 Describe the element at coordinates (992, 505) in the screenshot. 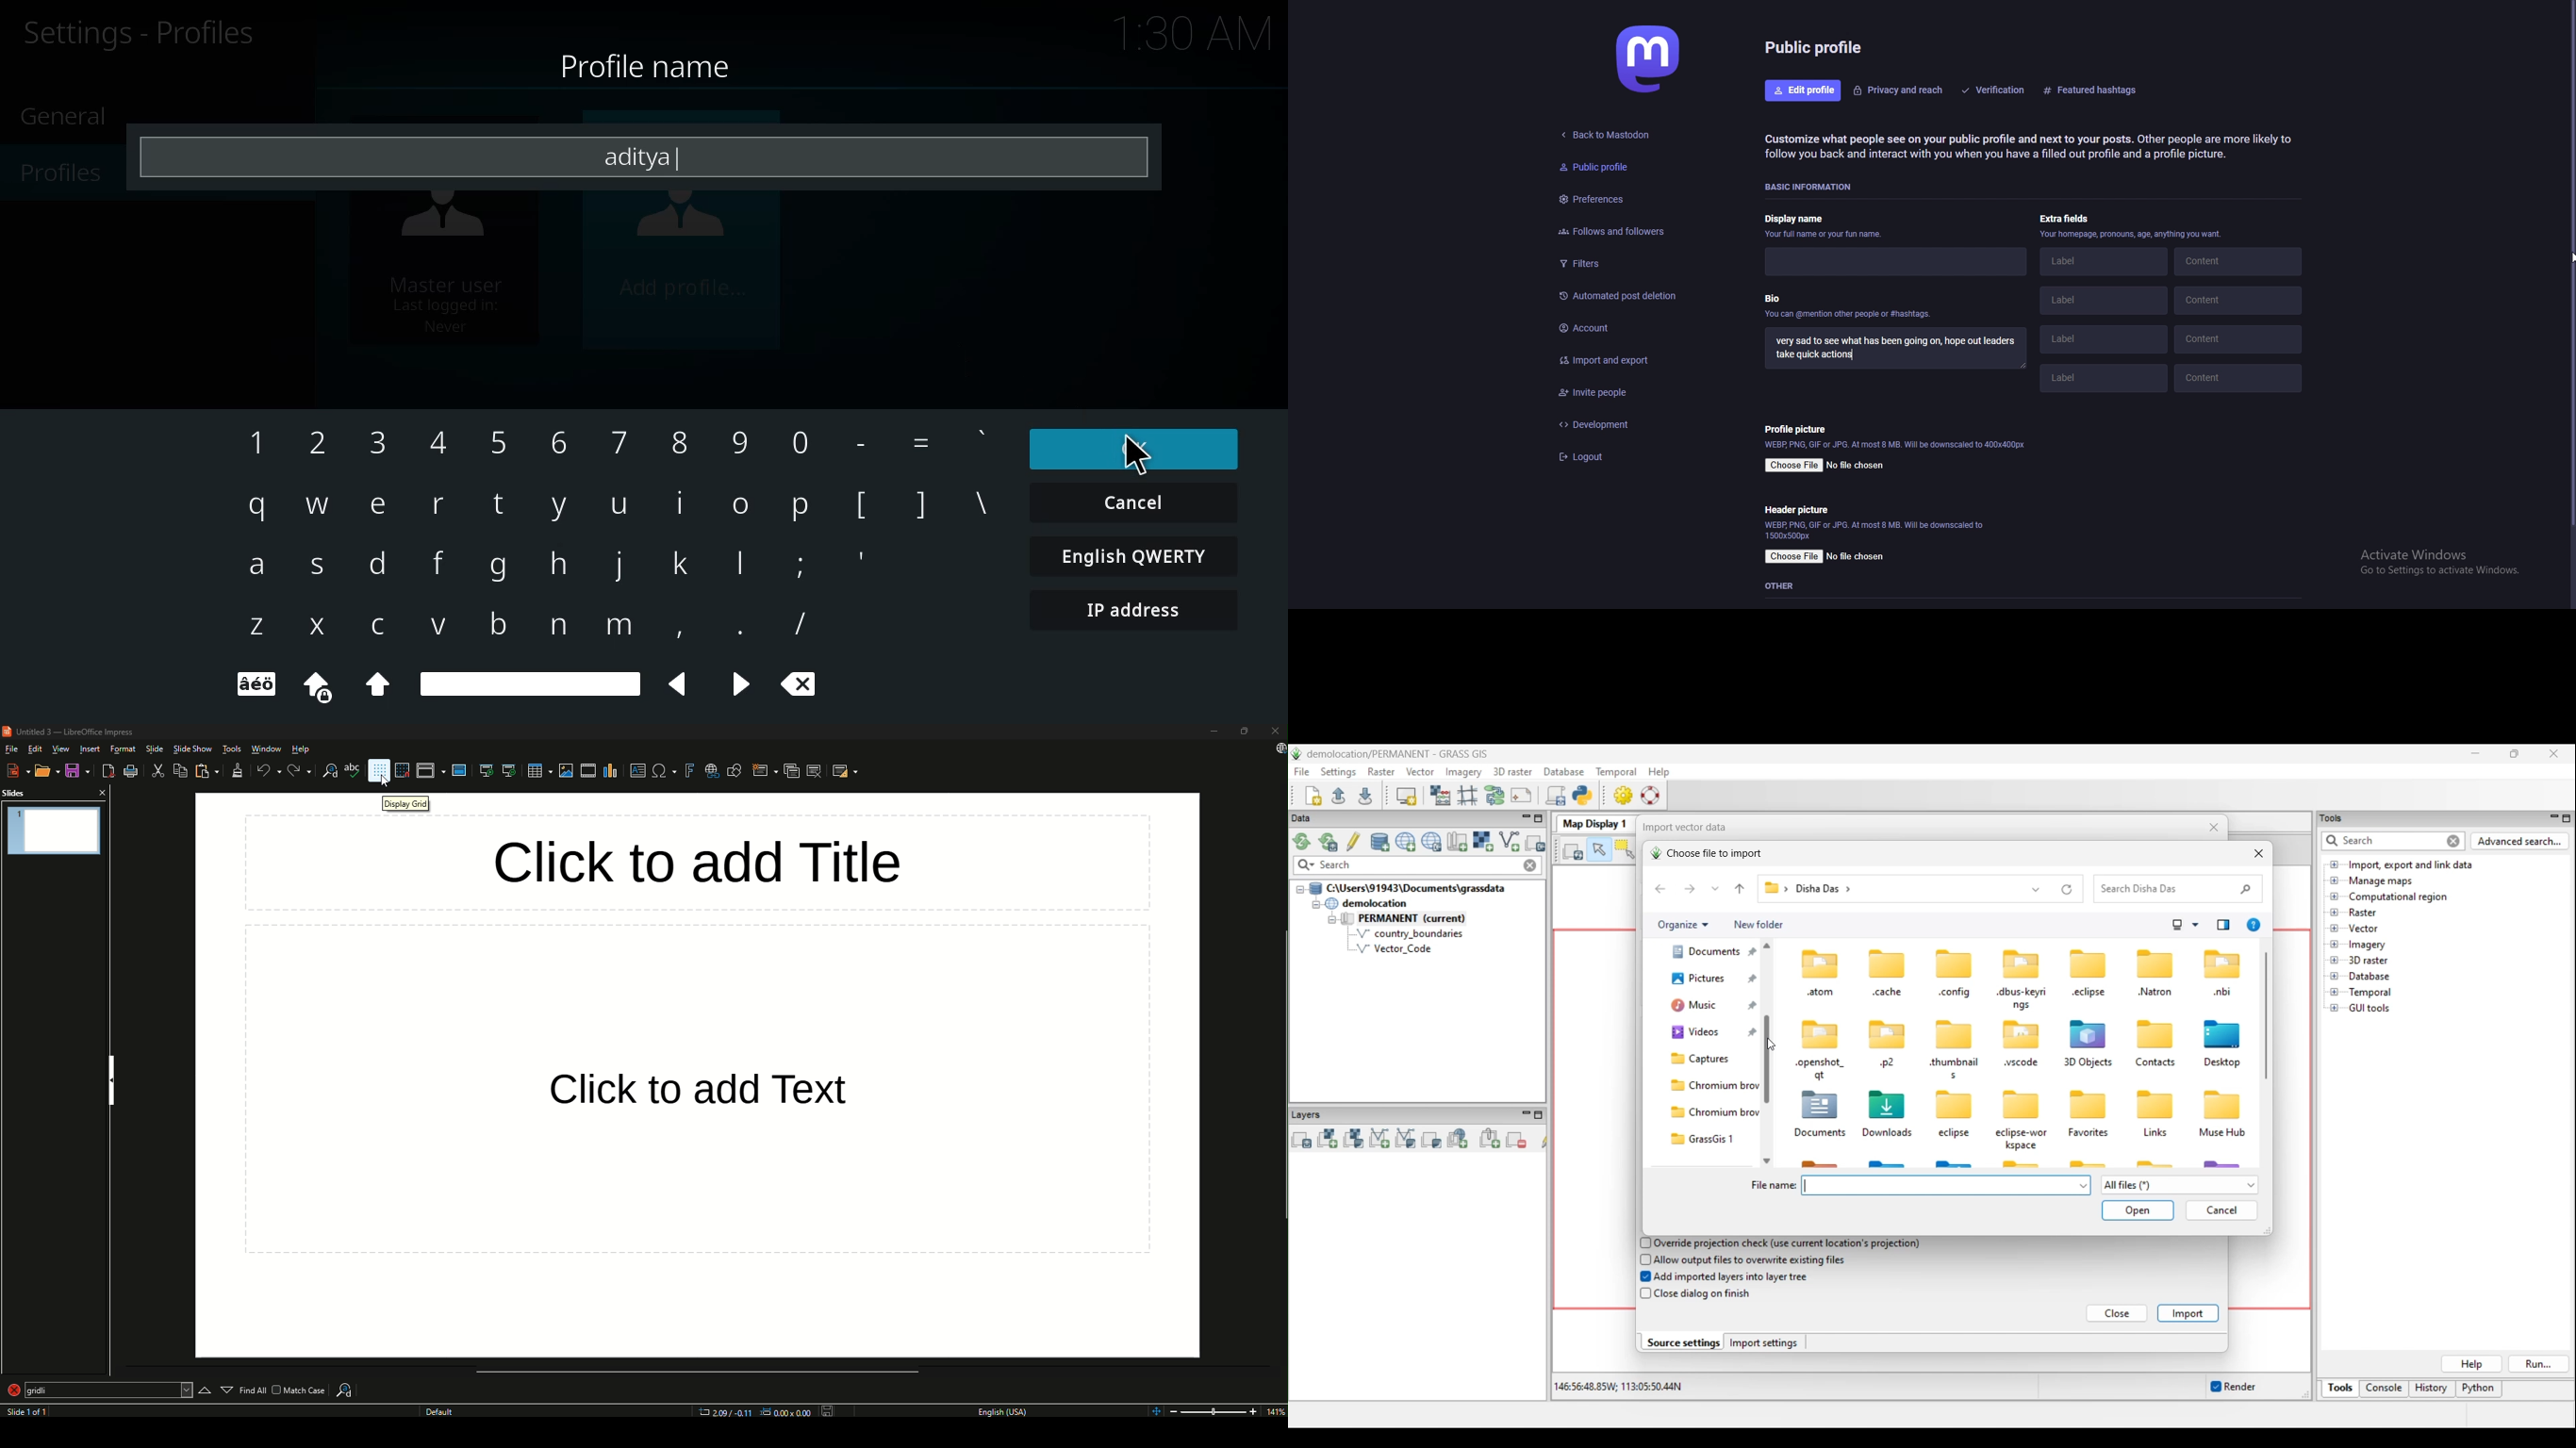

I see `\` at that location.